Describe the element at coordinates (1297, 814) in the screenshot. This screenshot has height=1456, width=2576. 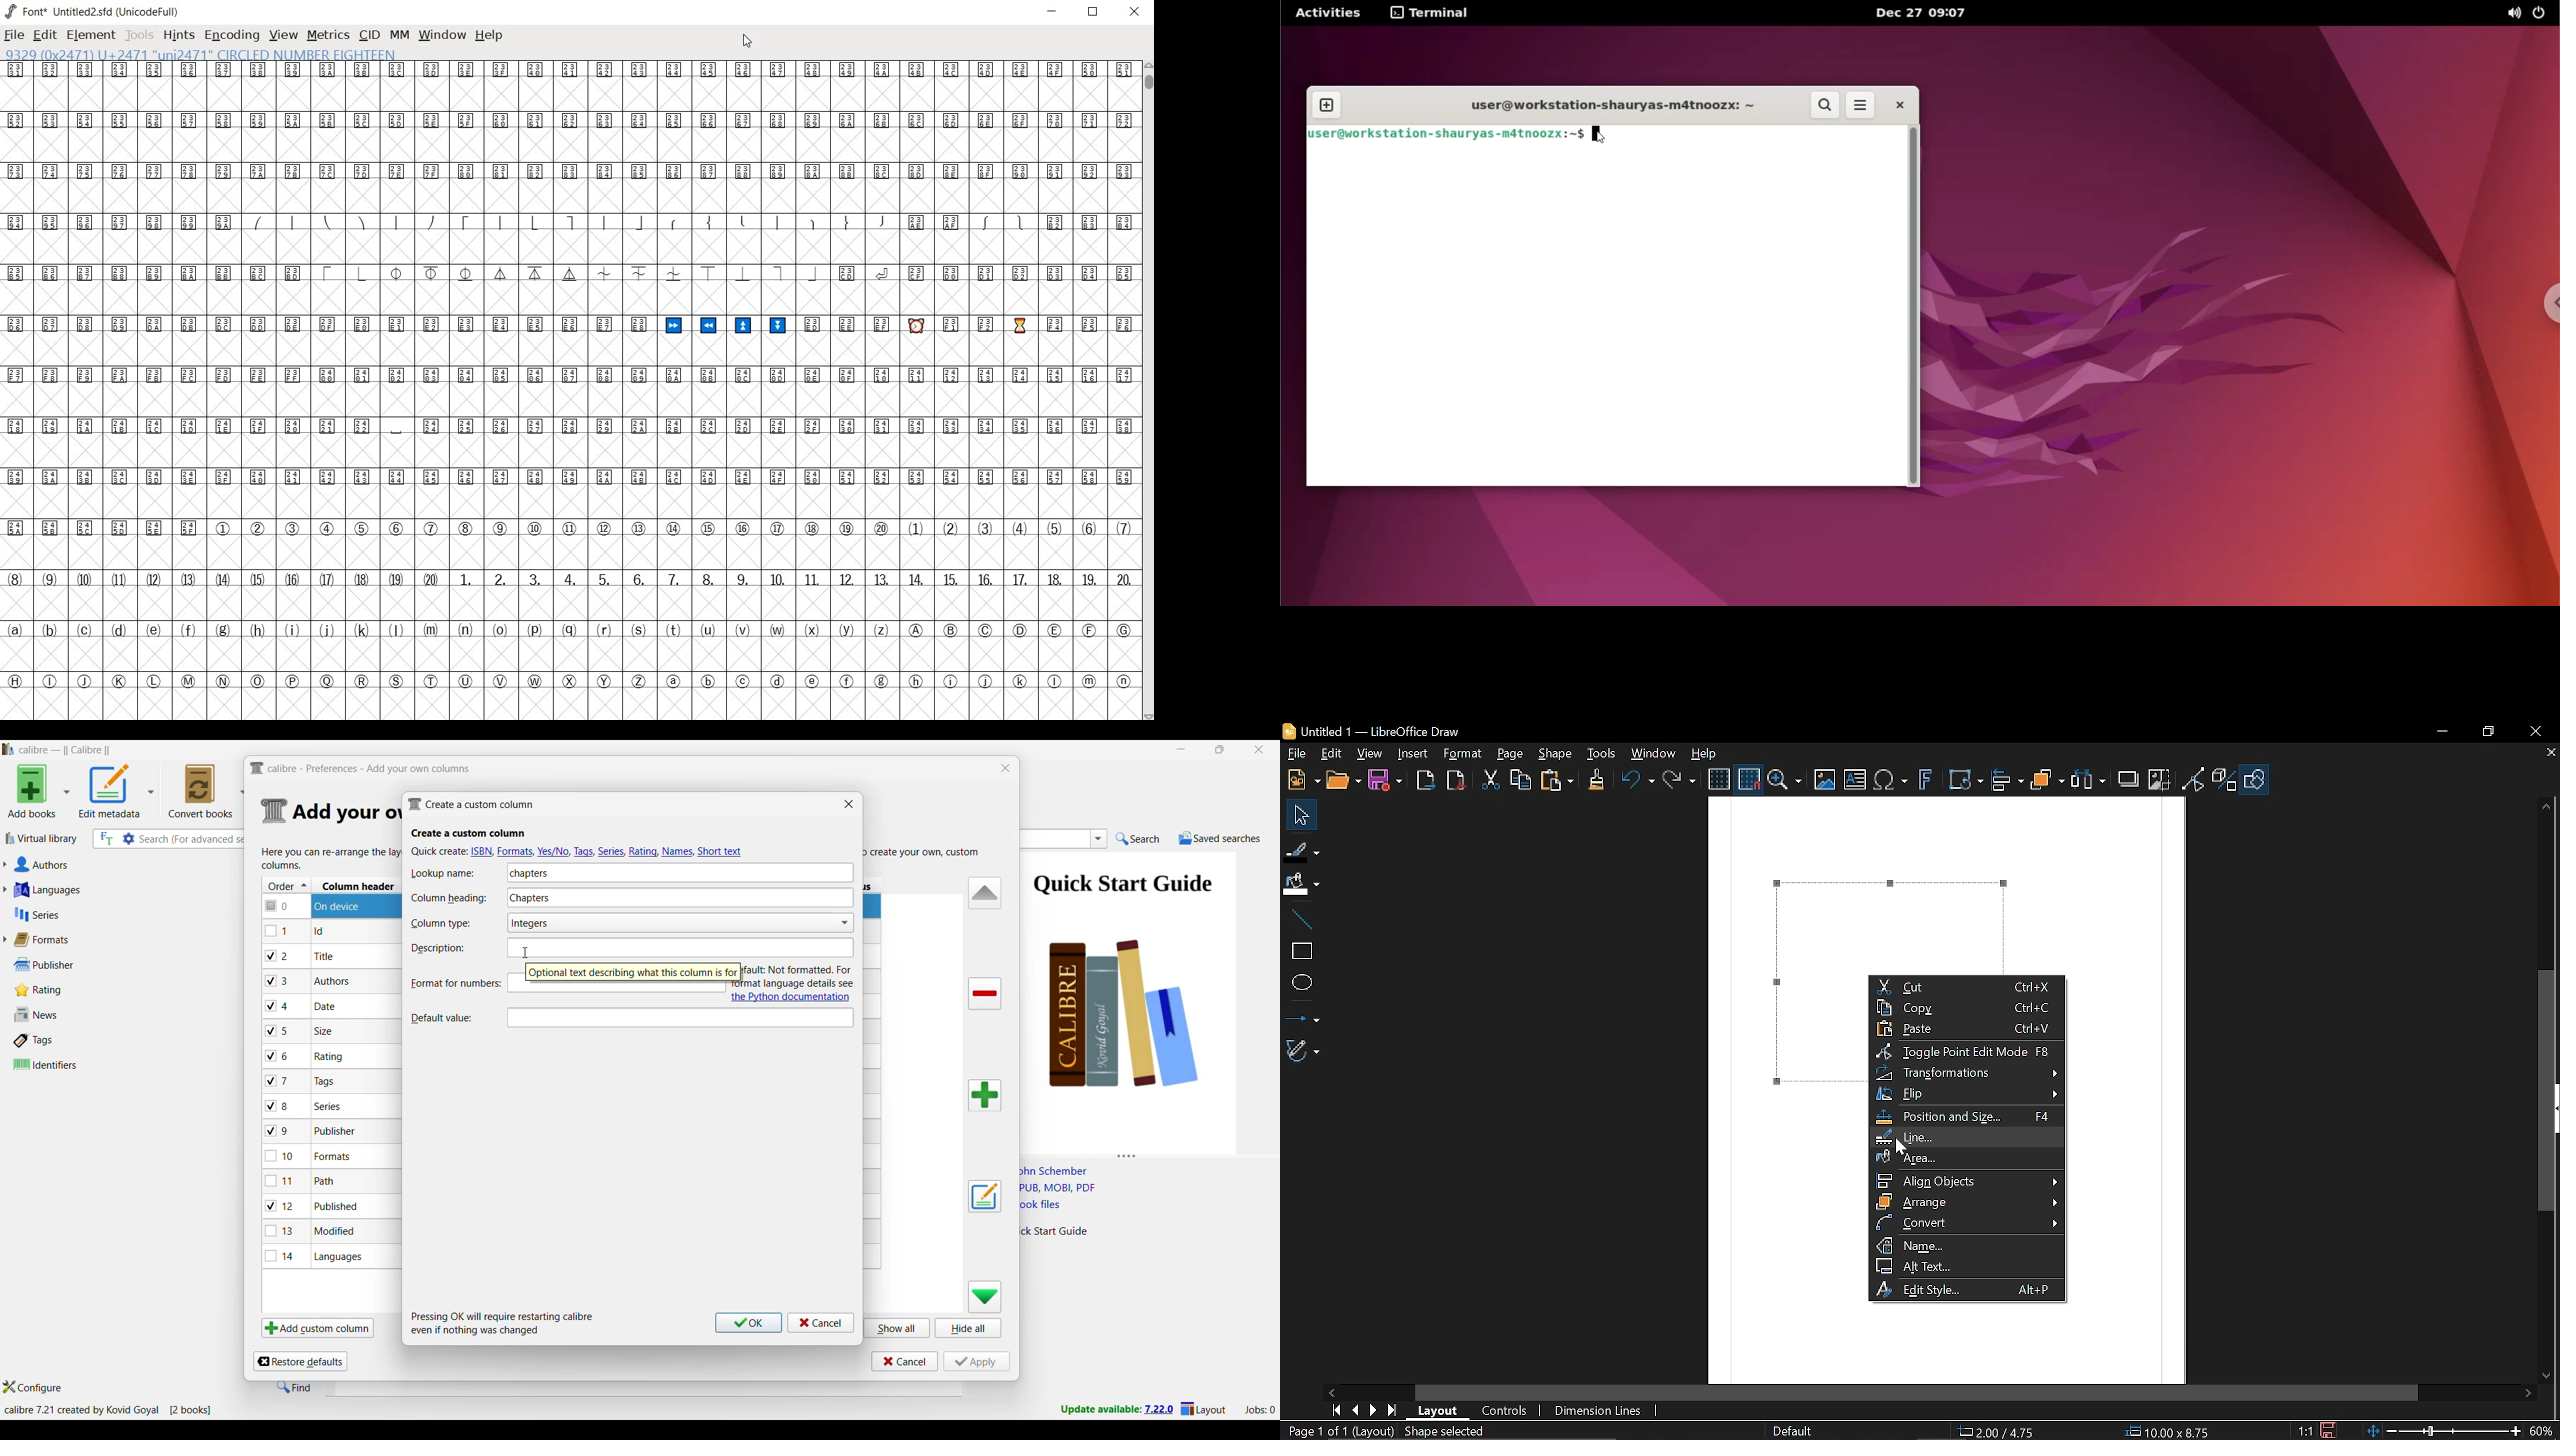
I see `Move` at that location.